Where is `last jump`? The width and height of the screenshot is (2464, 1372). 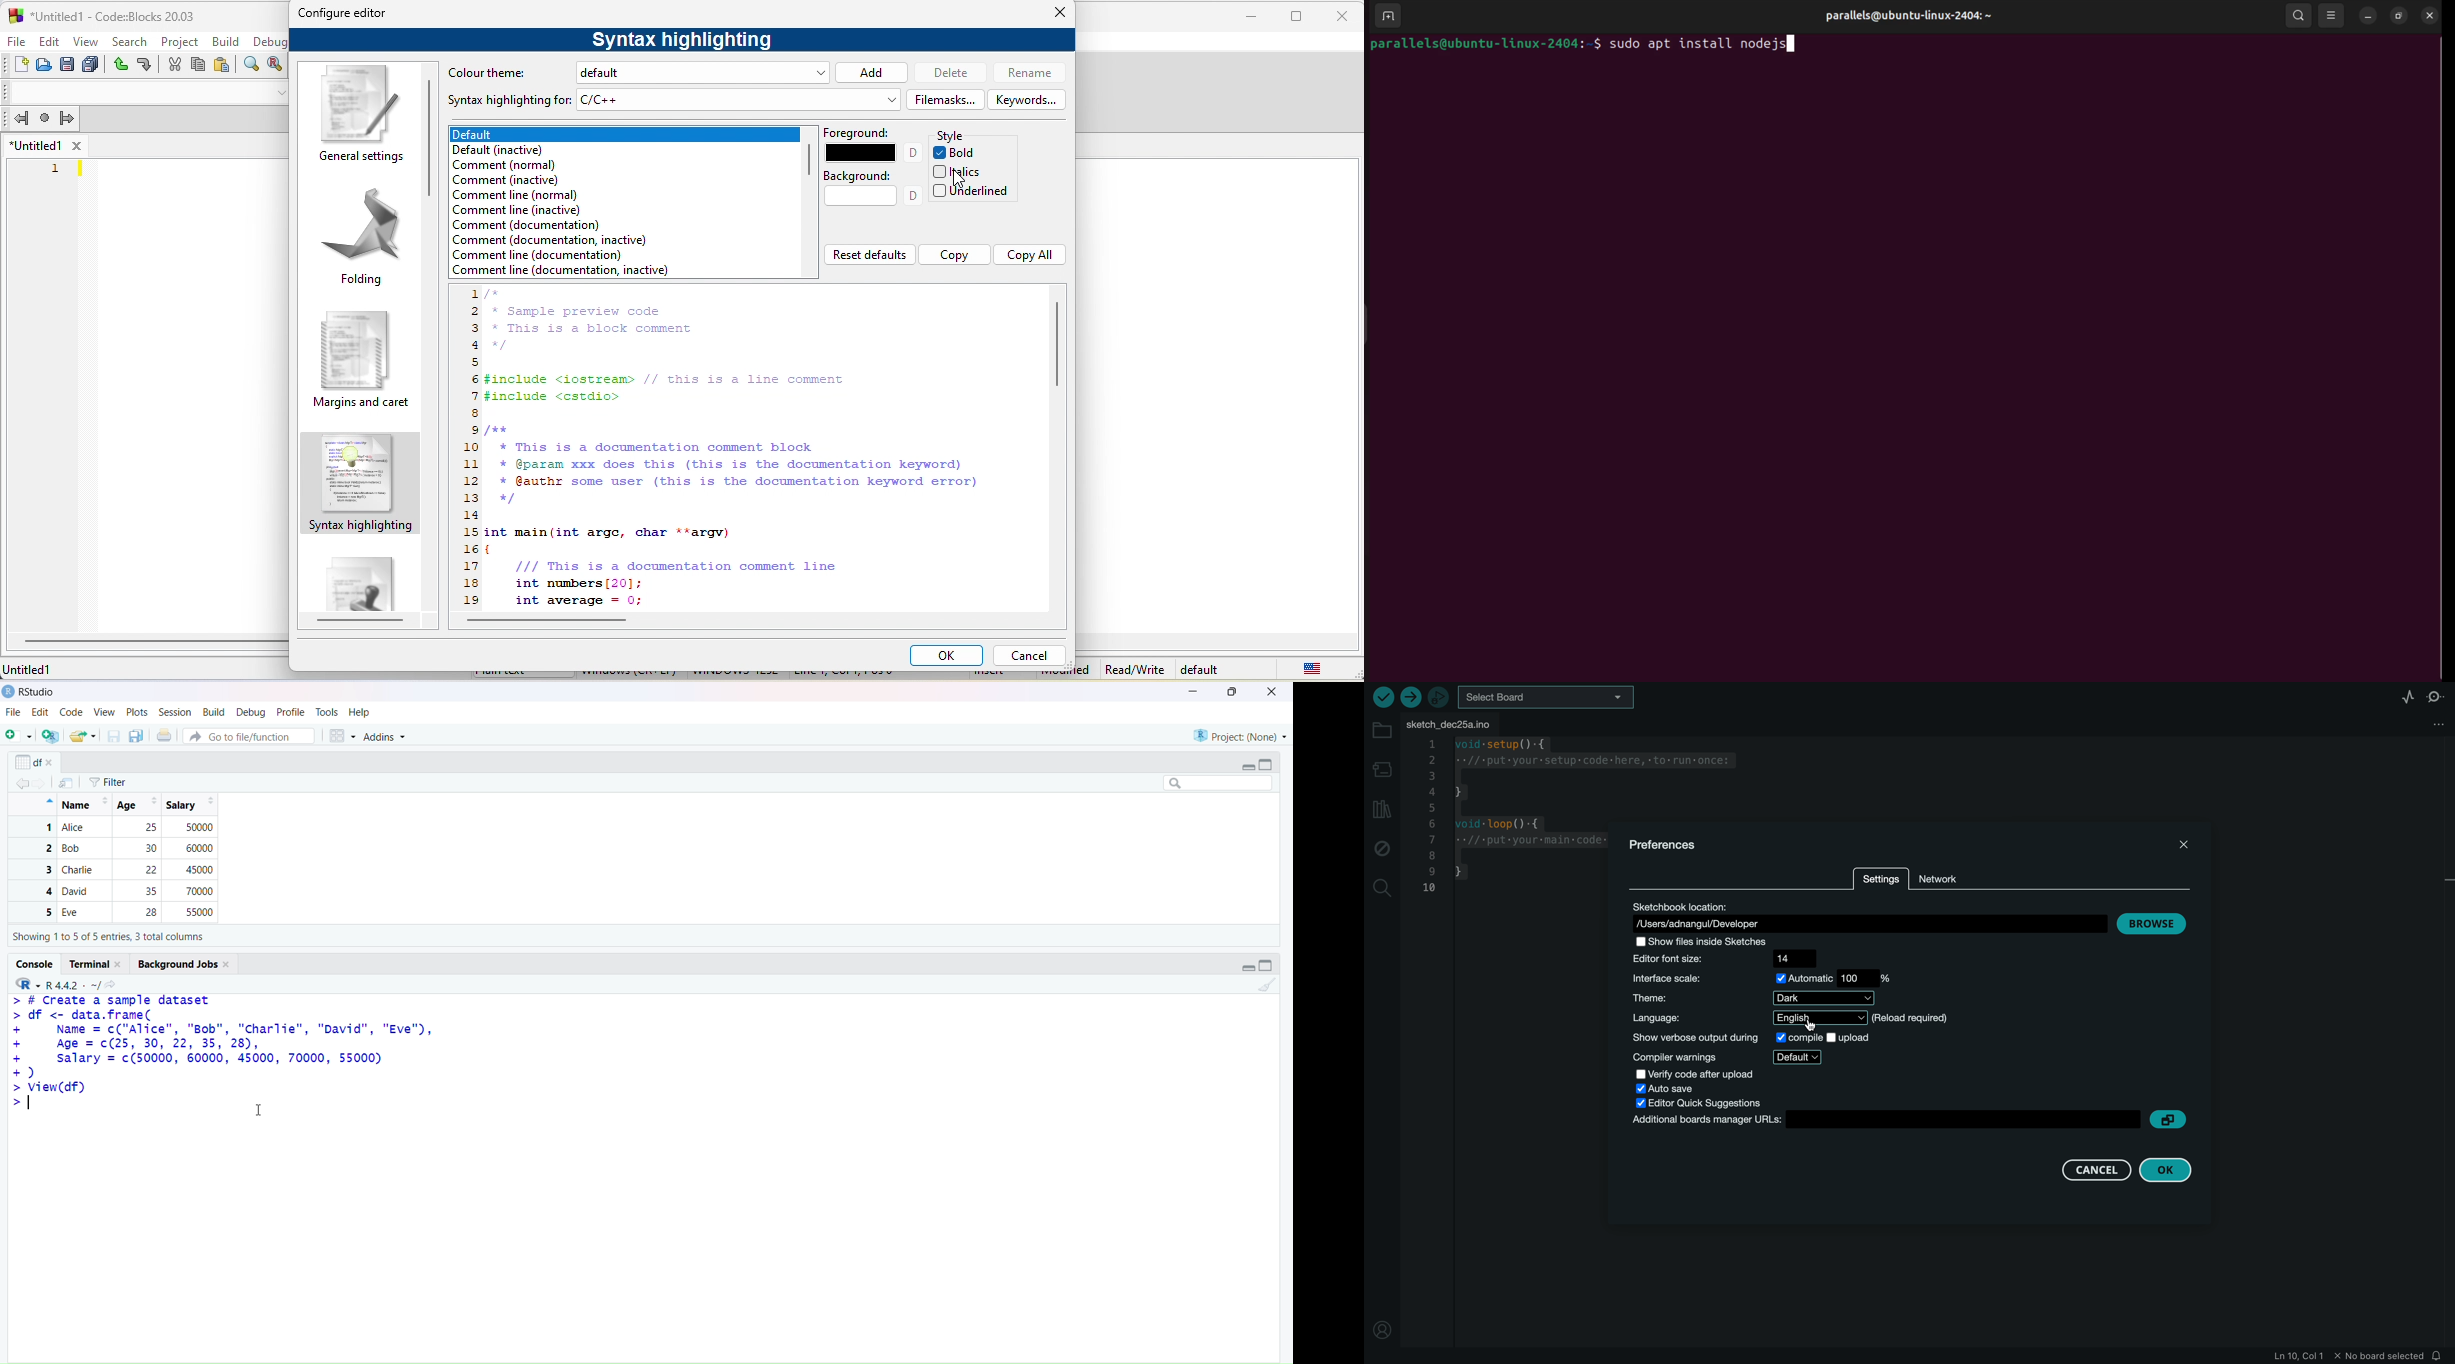
last jump is located at coordinates (45, 117).